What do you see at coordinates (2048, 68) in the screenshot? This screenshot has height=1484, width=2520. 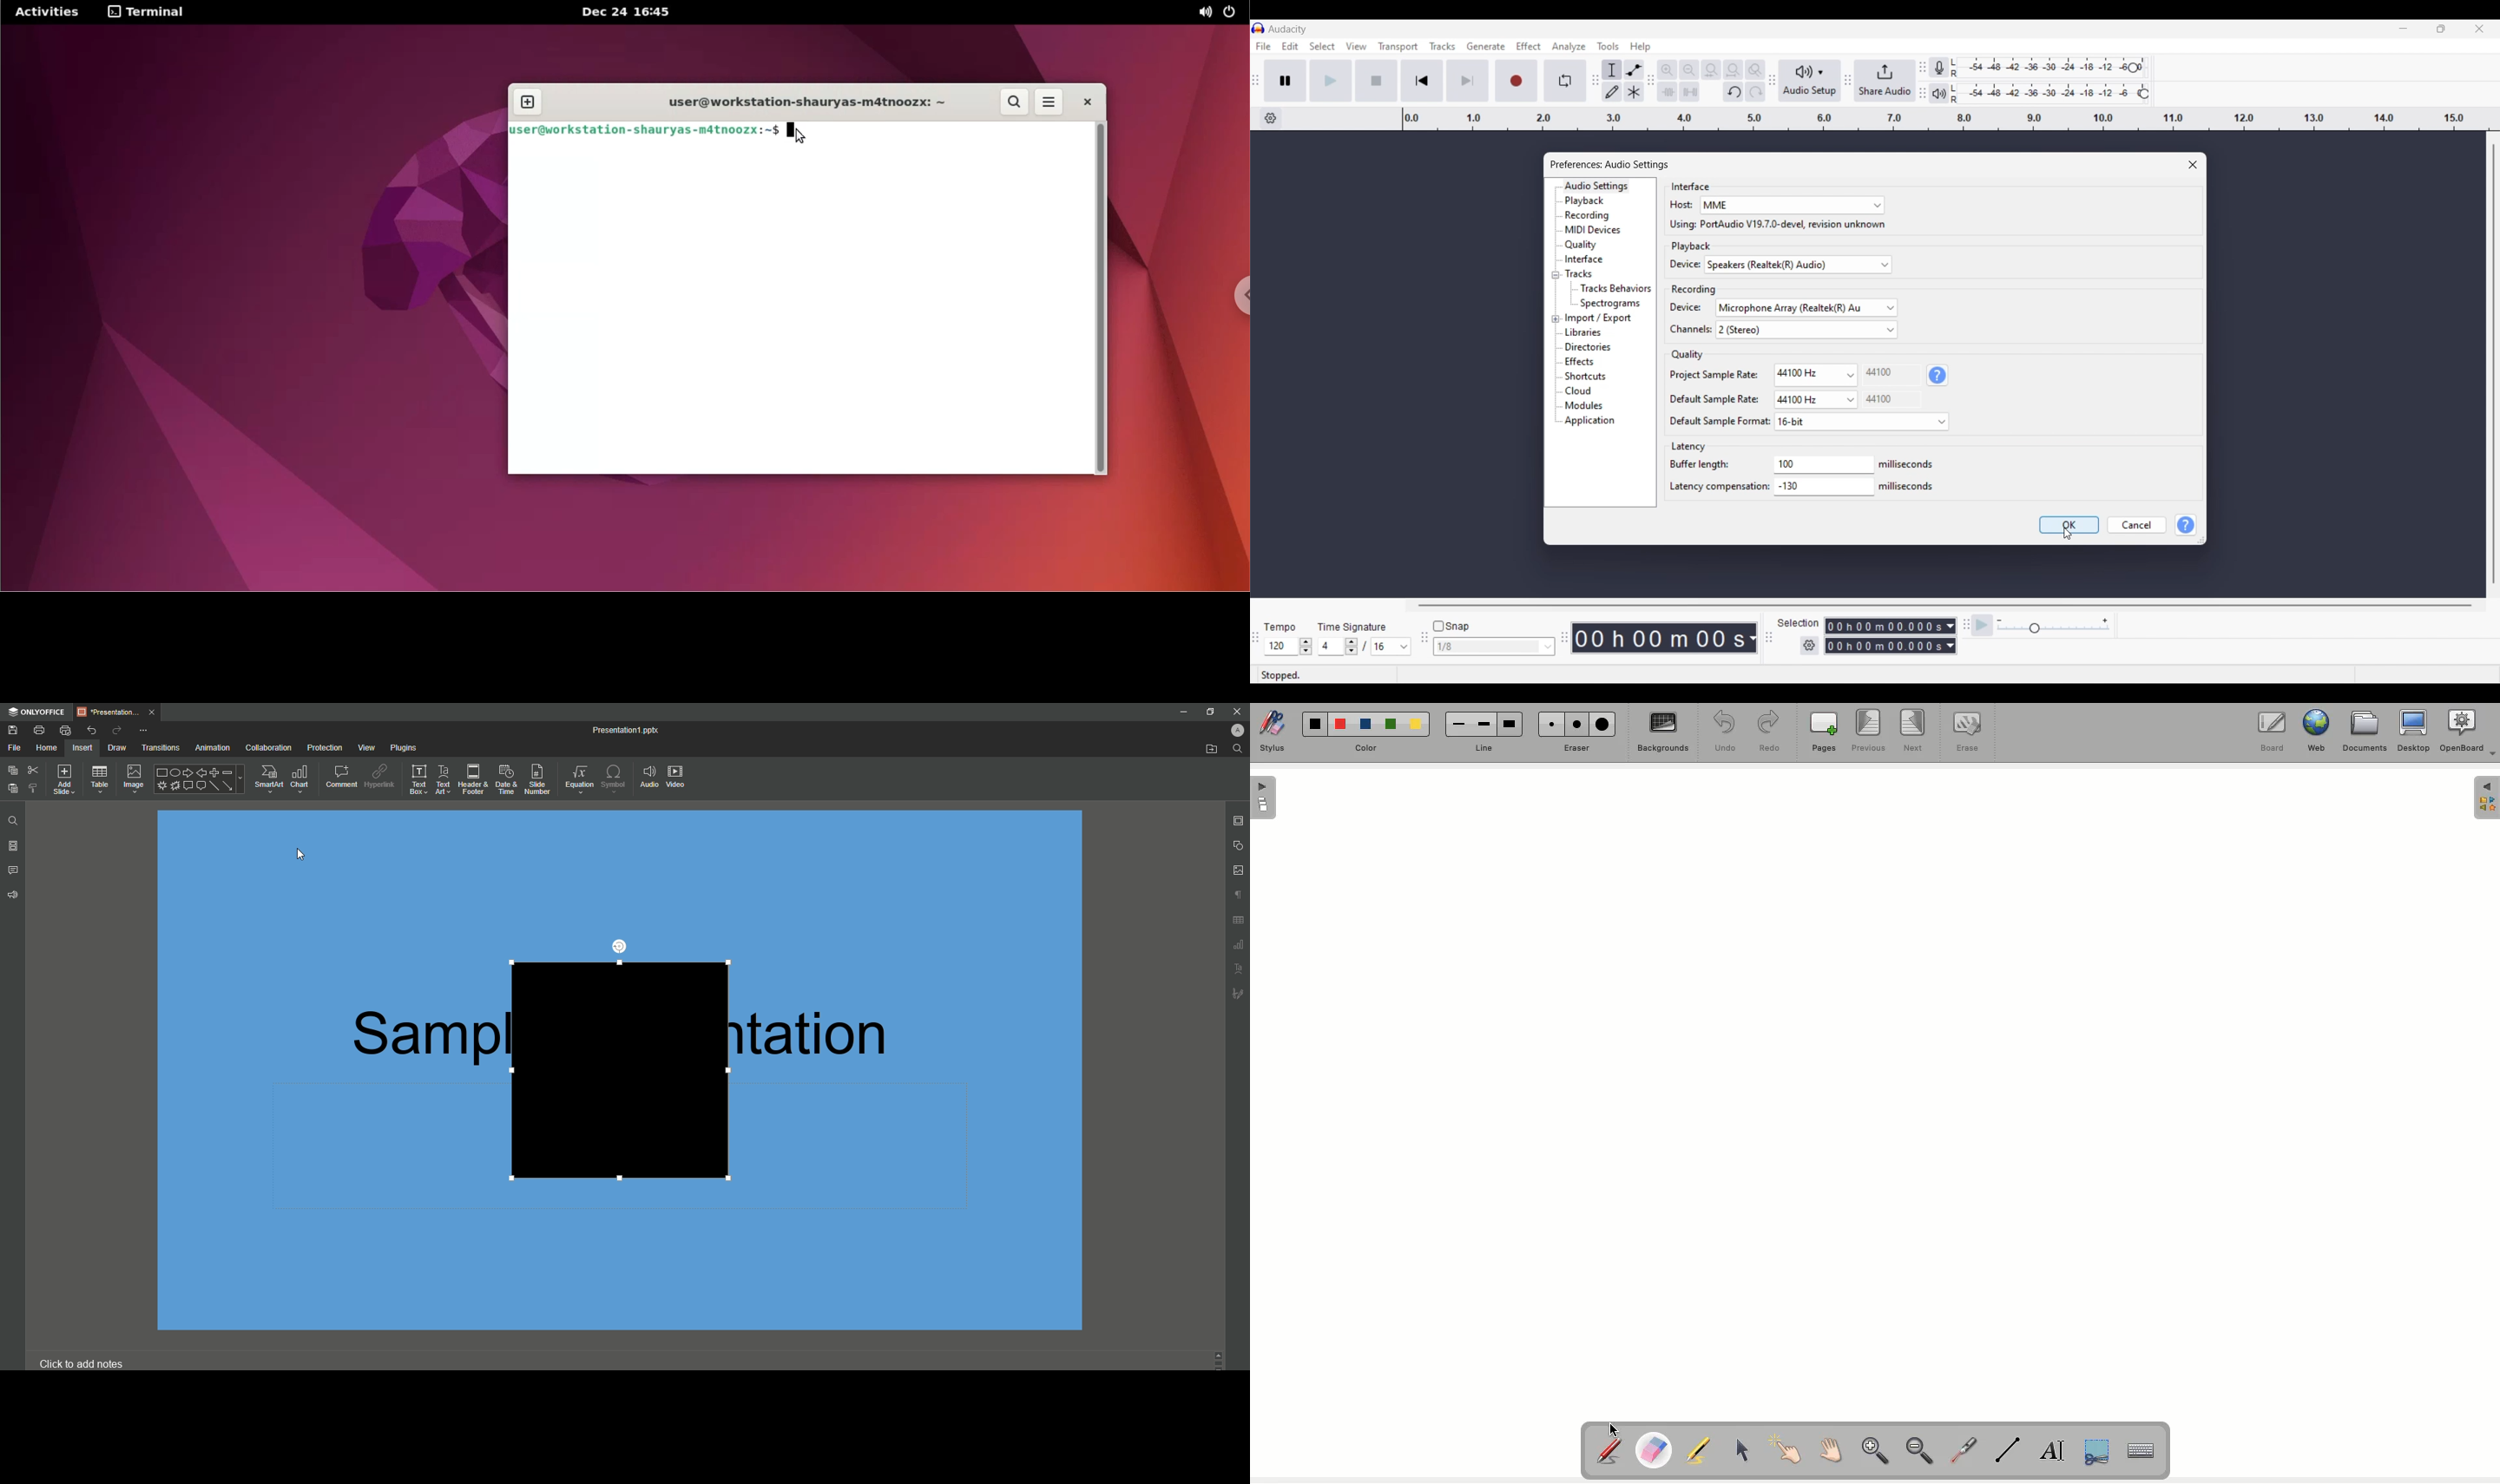 I see `Recording level` at bounding box center [2048, 68].